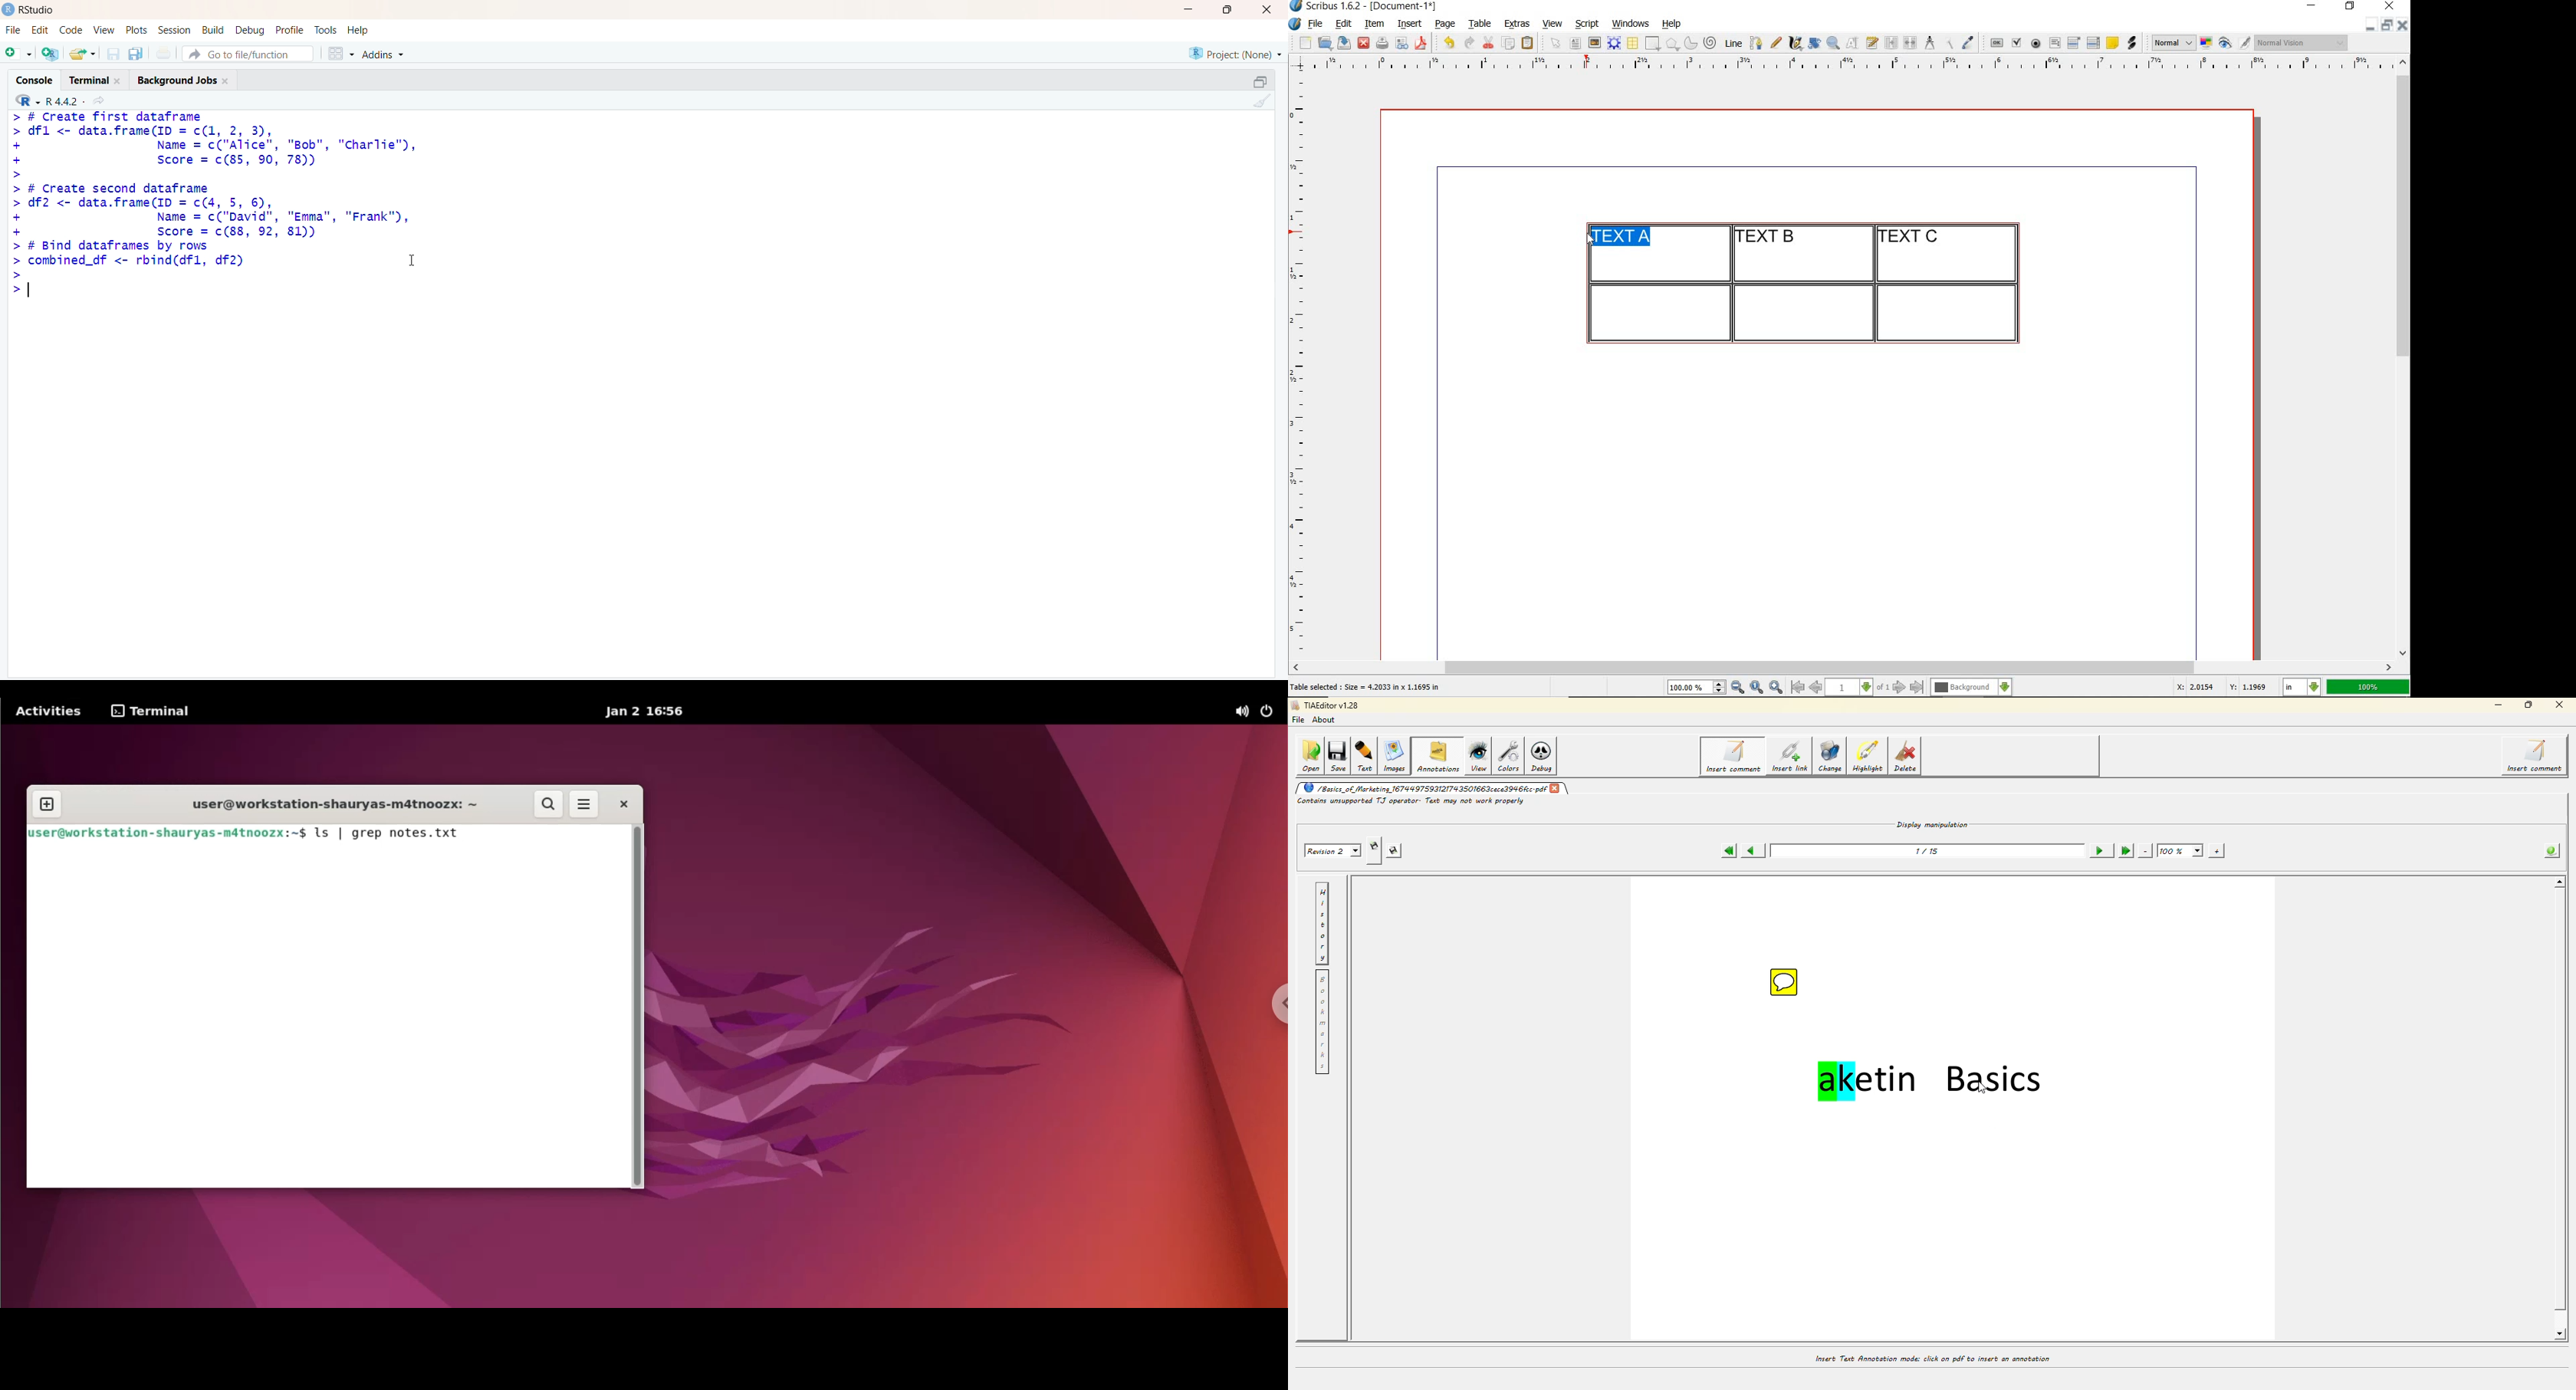 The width and height of the screenshot is (2576, 1400). Describe the element at coordinates (1614, 43) in the screenshot. I see `render frame` at that location.